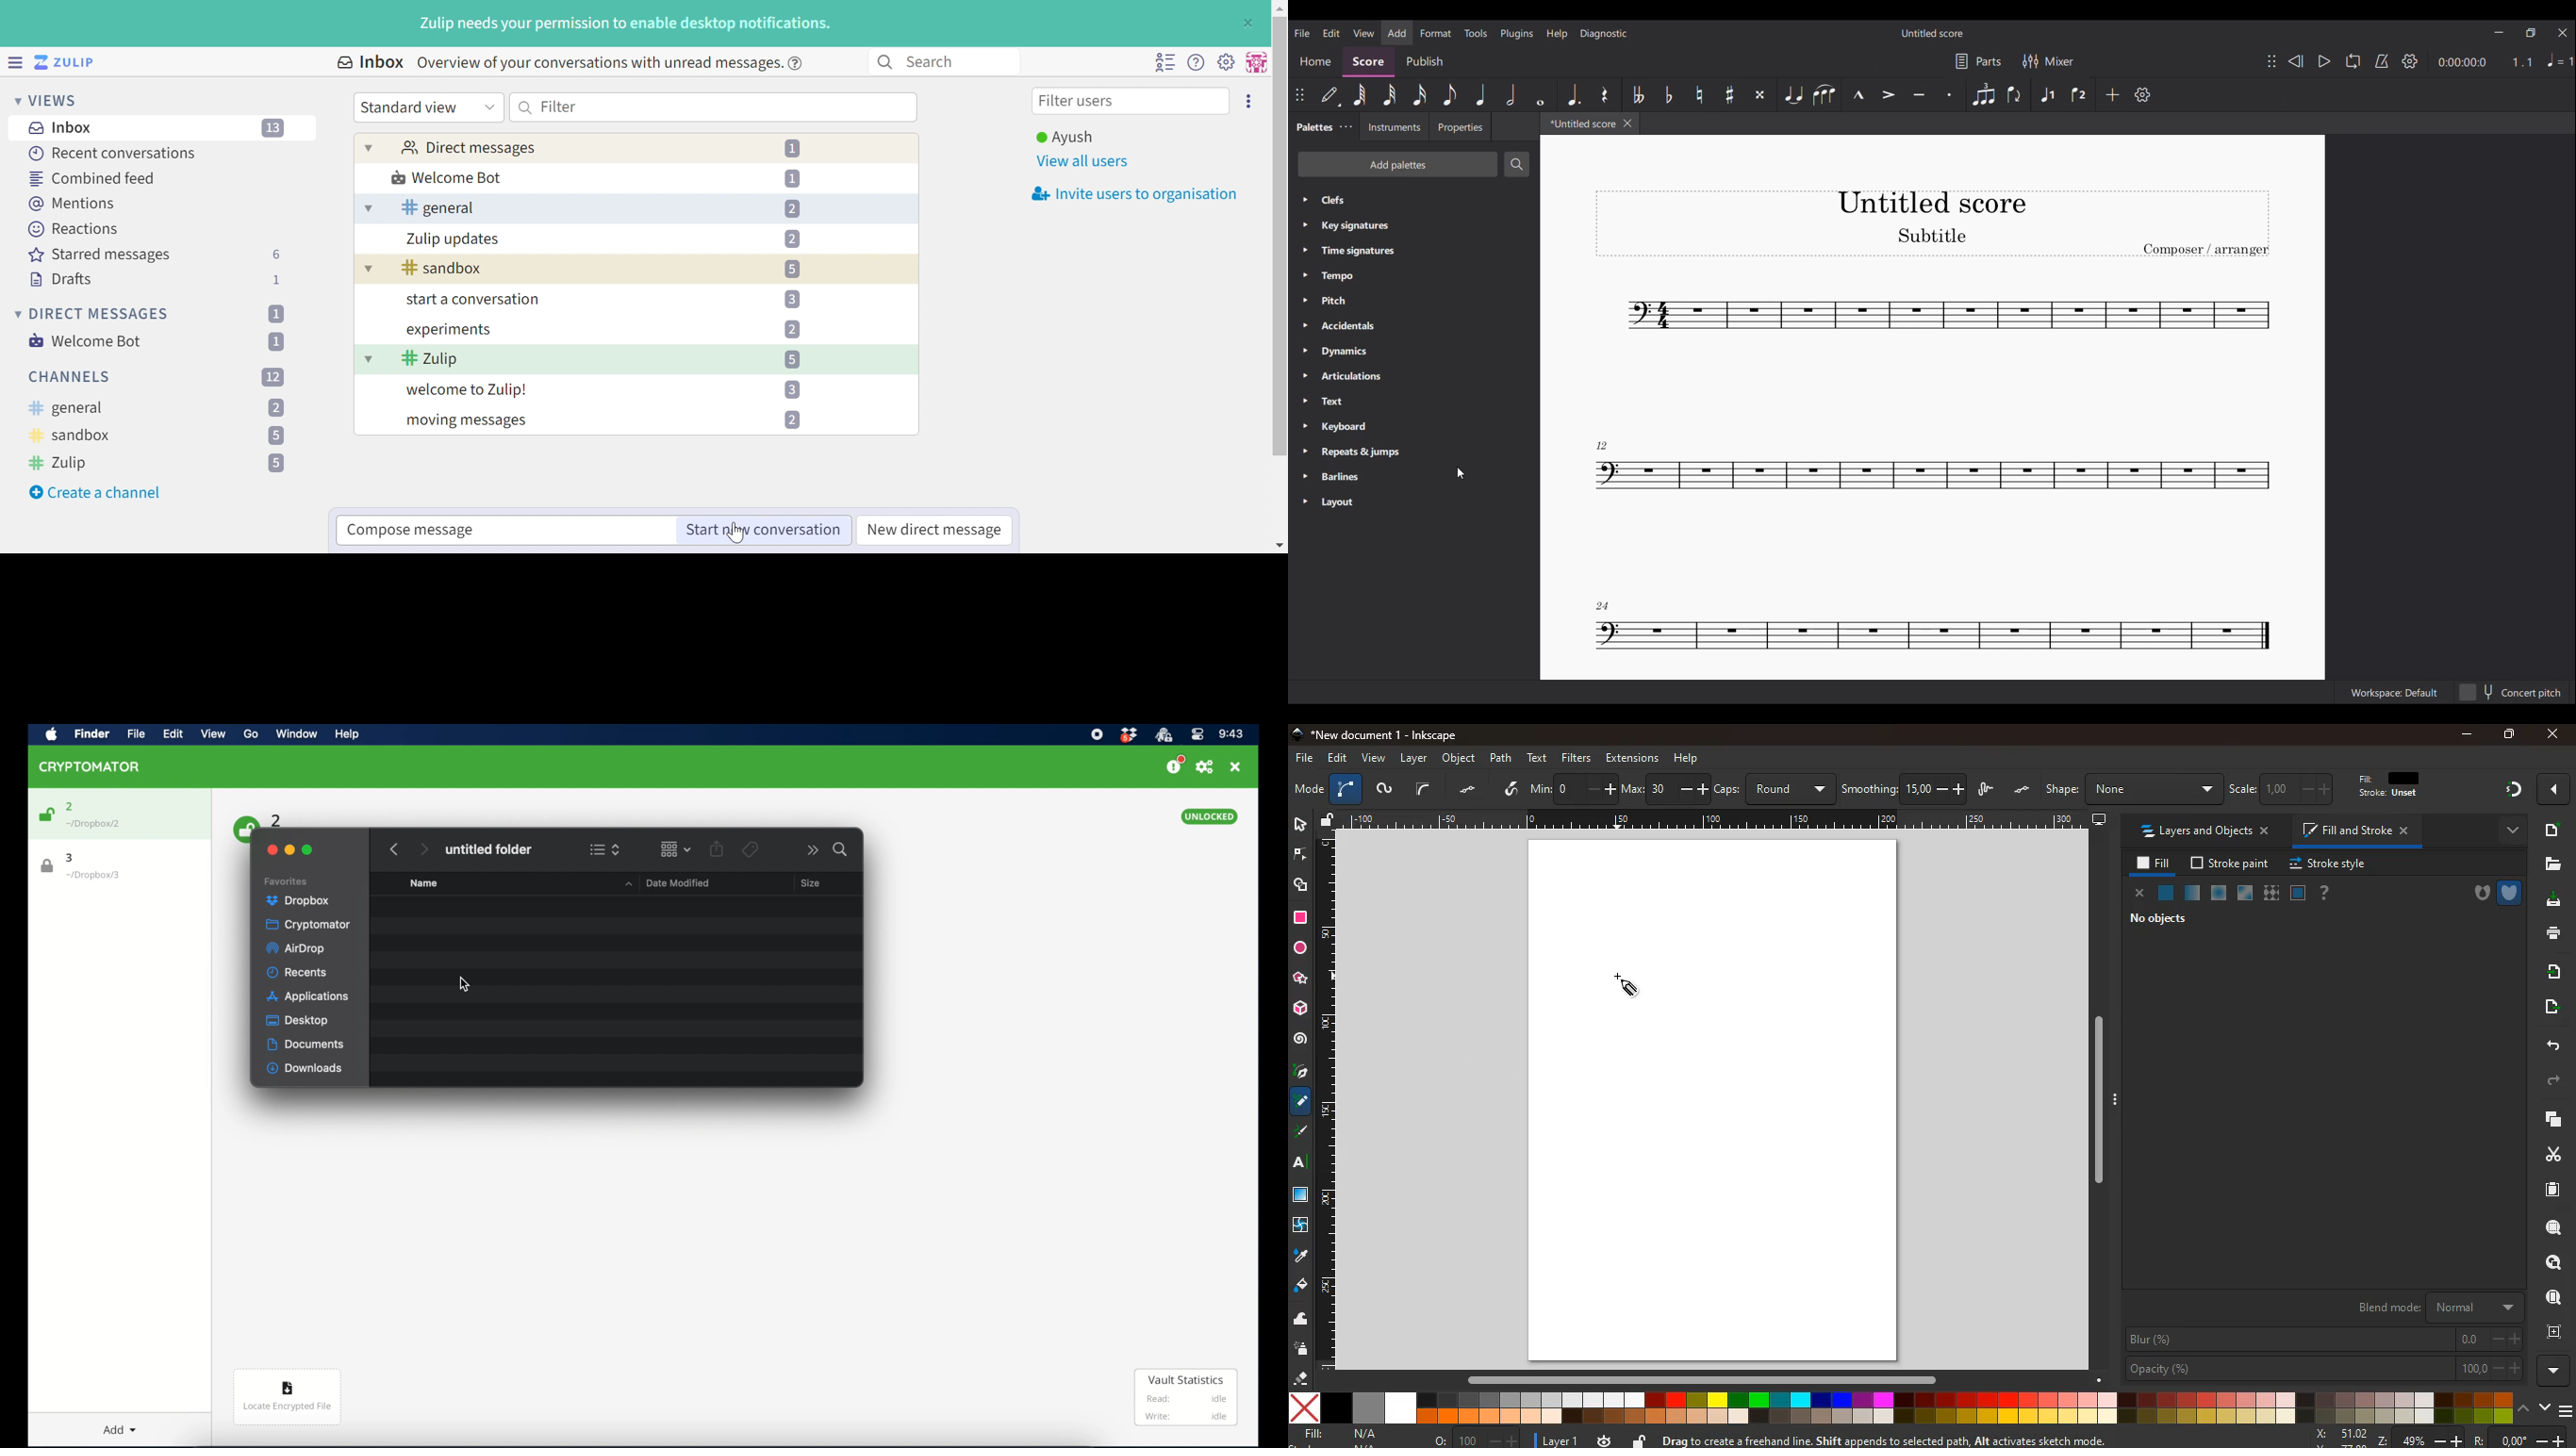  I want to click on layer, so click(1552, 1440).